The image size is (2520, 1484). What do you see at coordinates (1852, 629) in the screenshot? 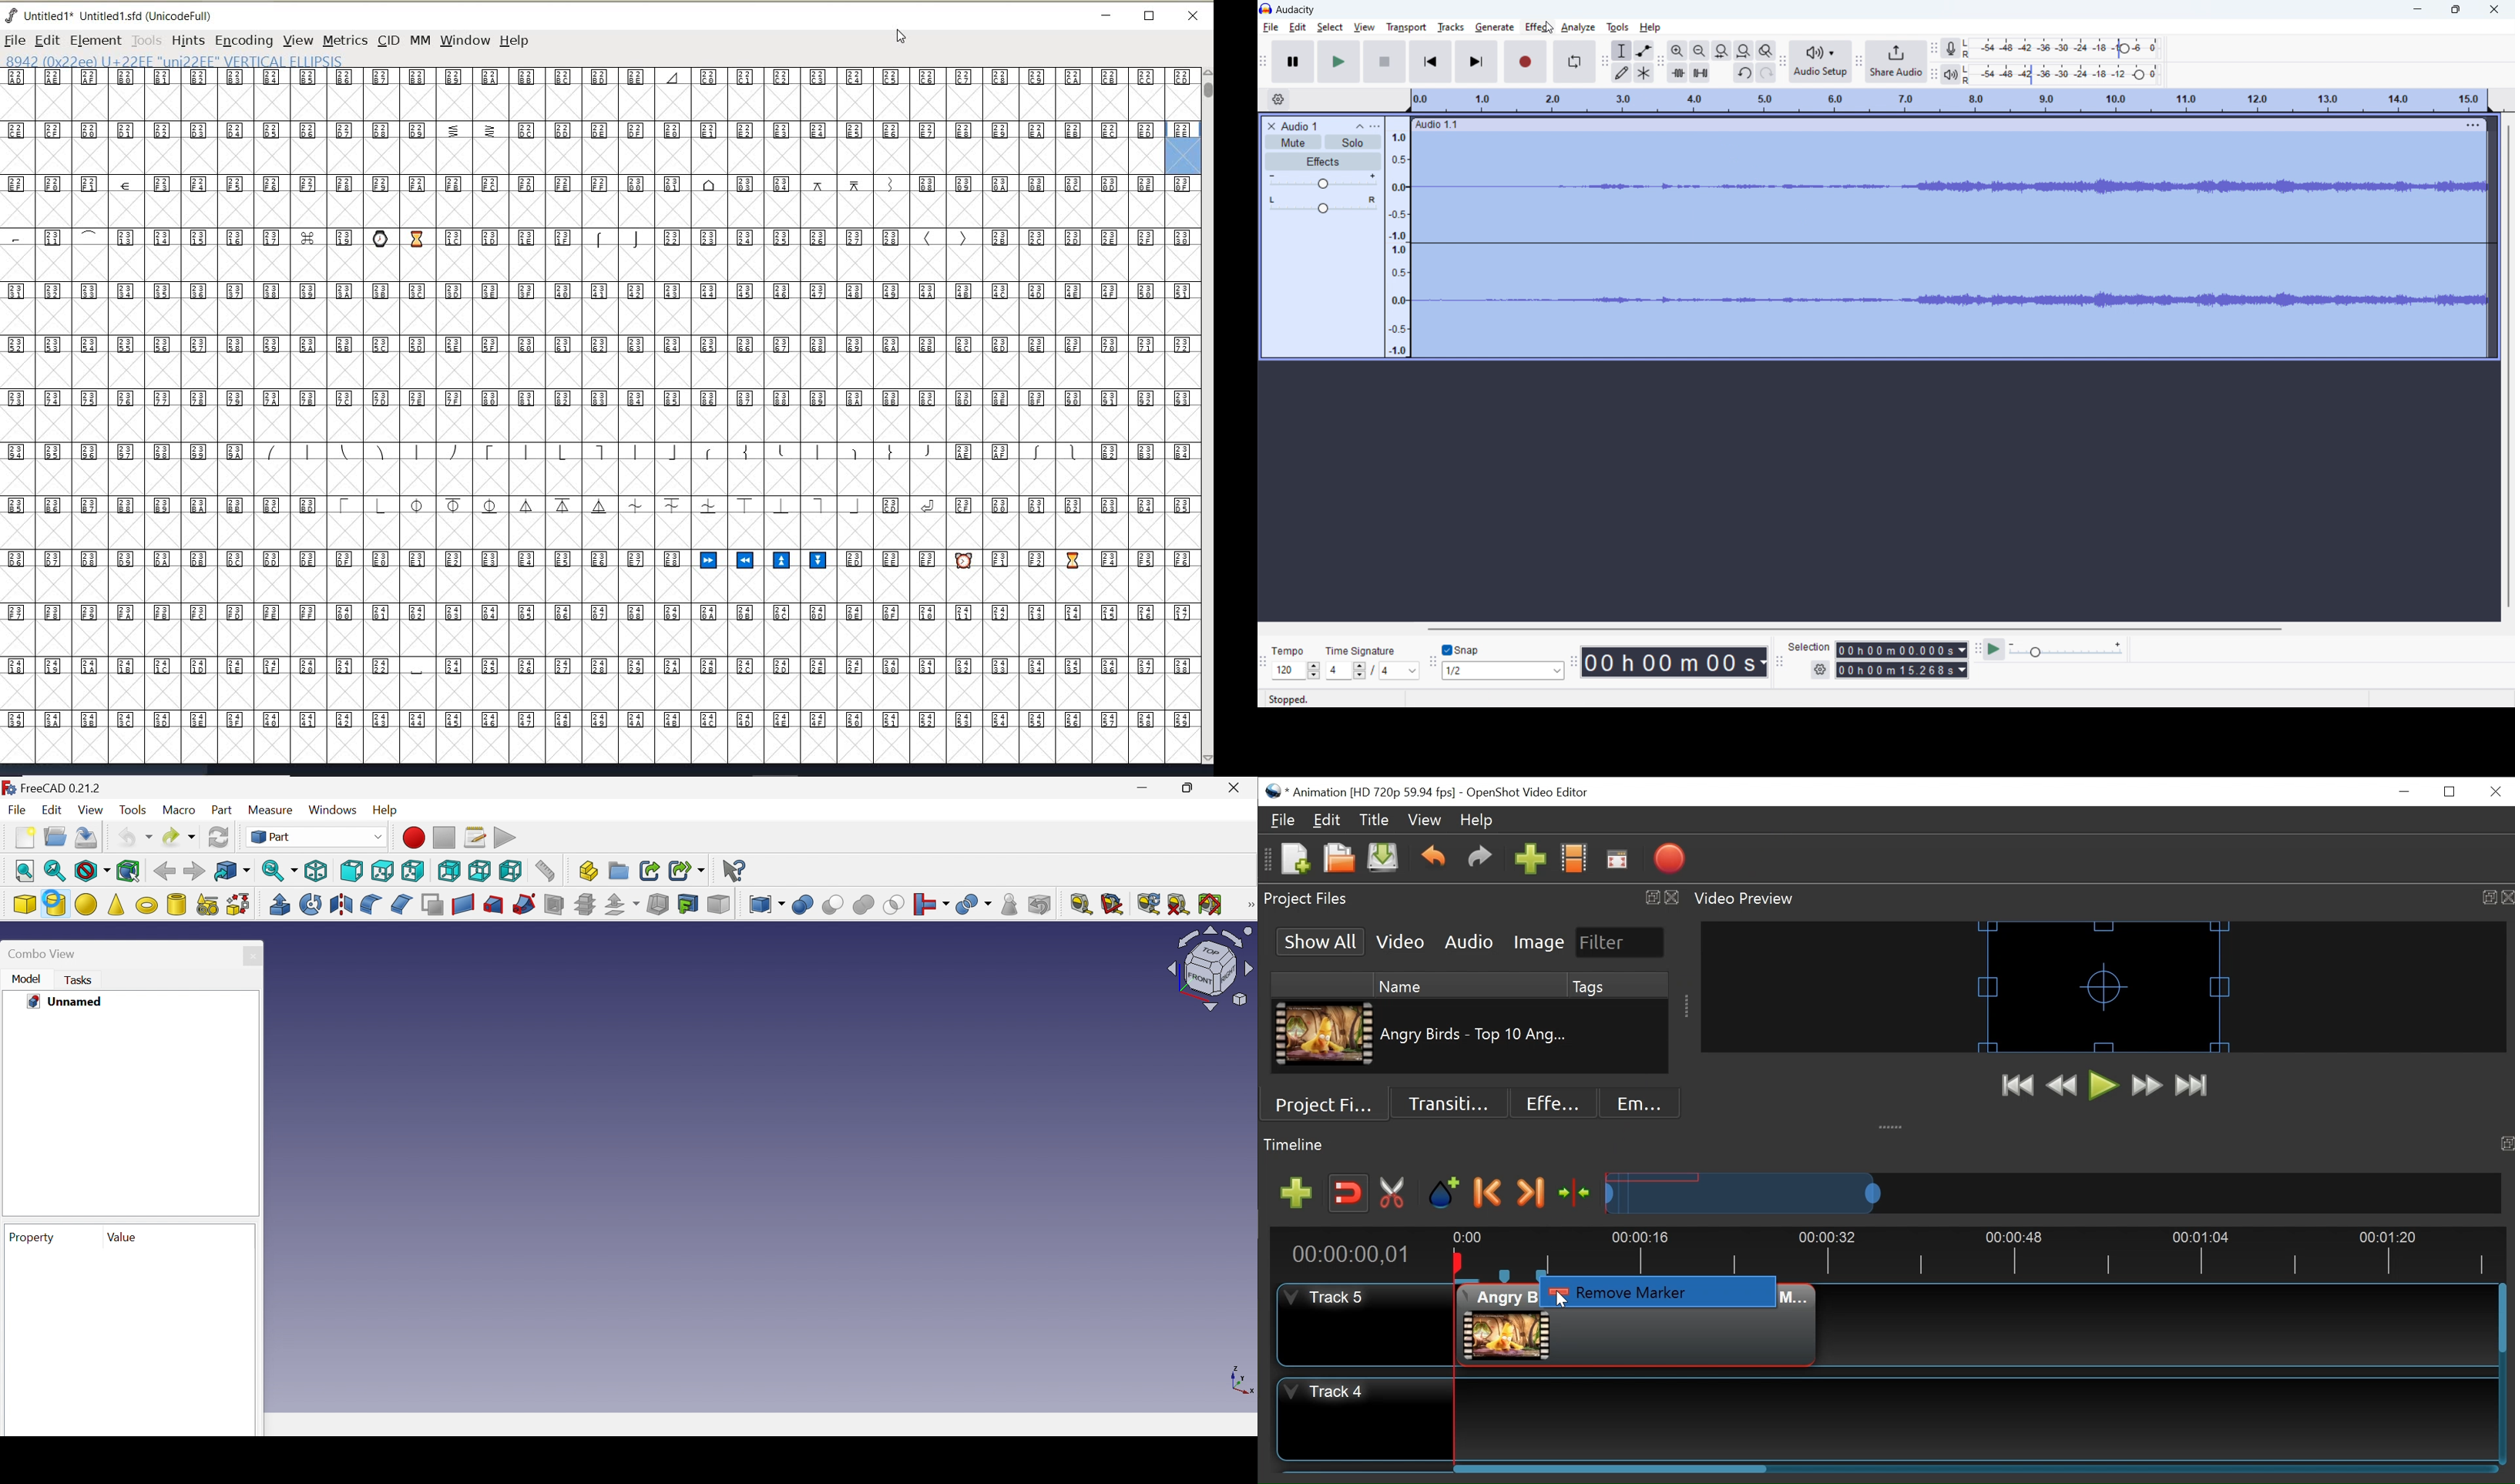
I see `horizontal scrollbar` at bounding box center [1852, 629].